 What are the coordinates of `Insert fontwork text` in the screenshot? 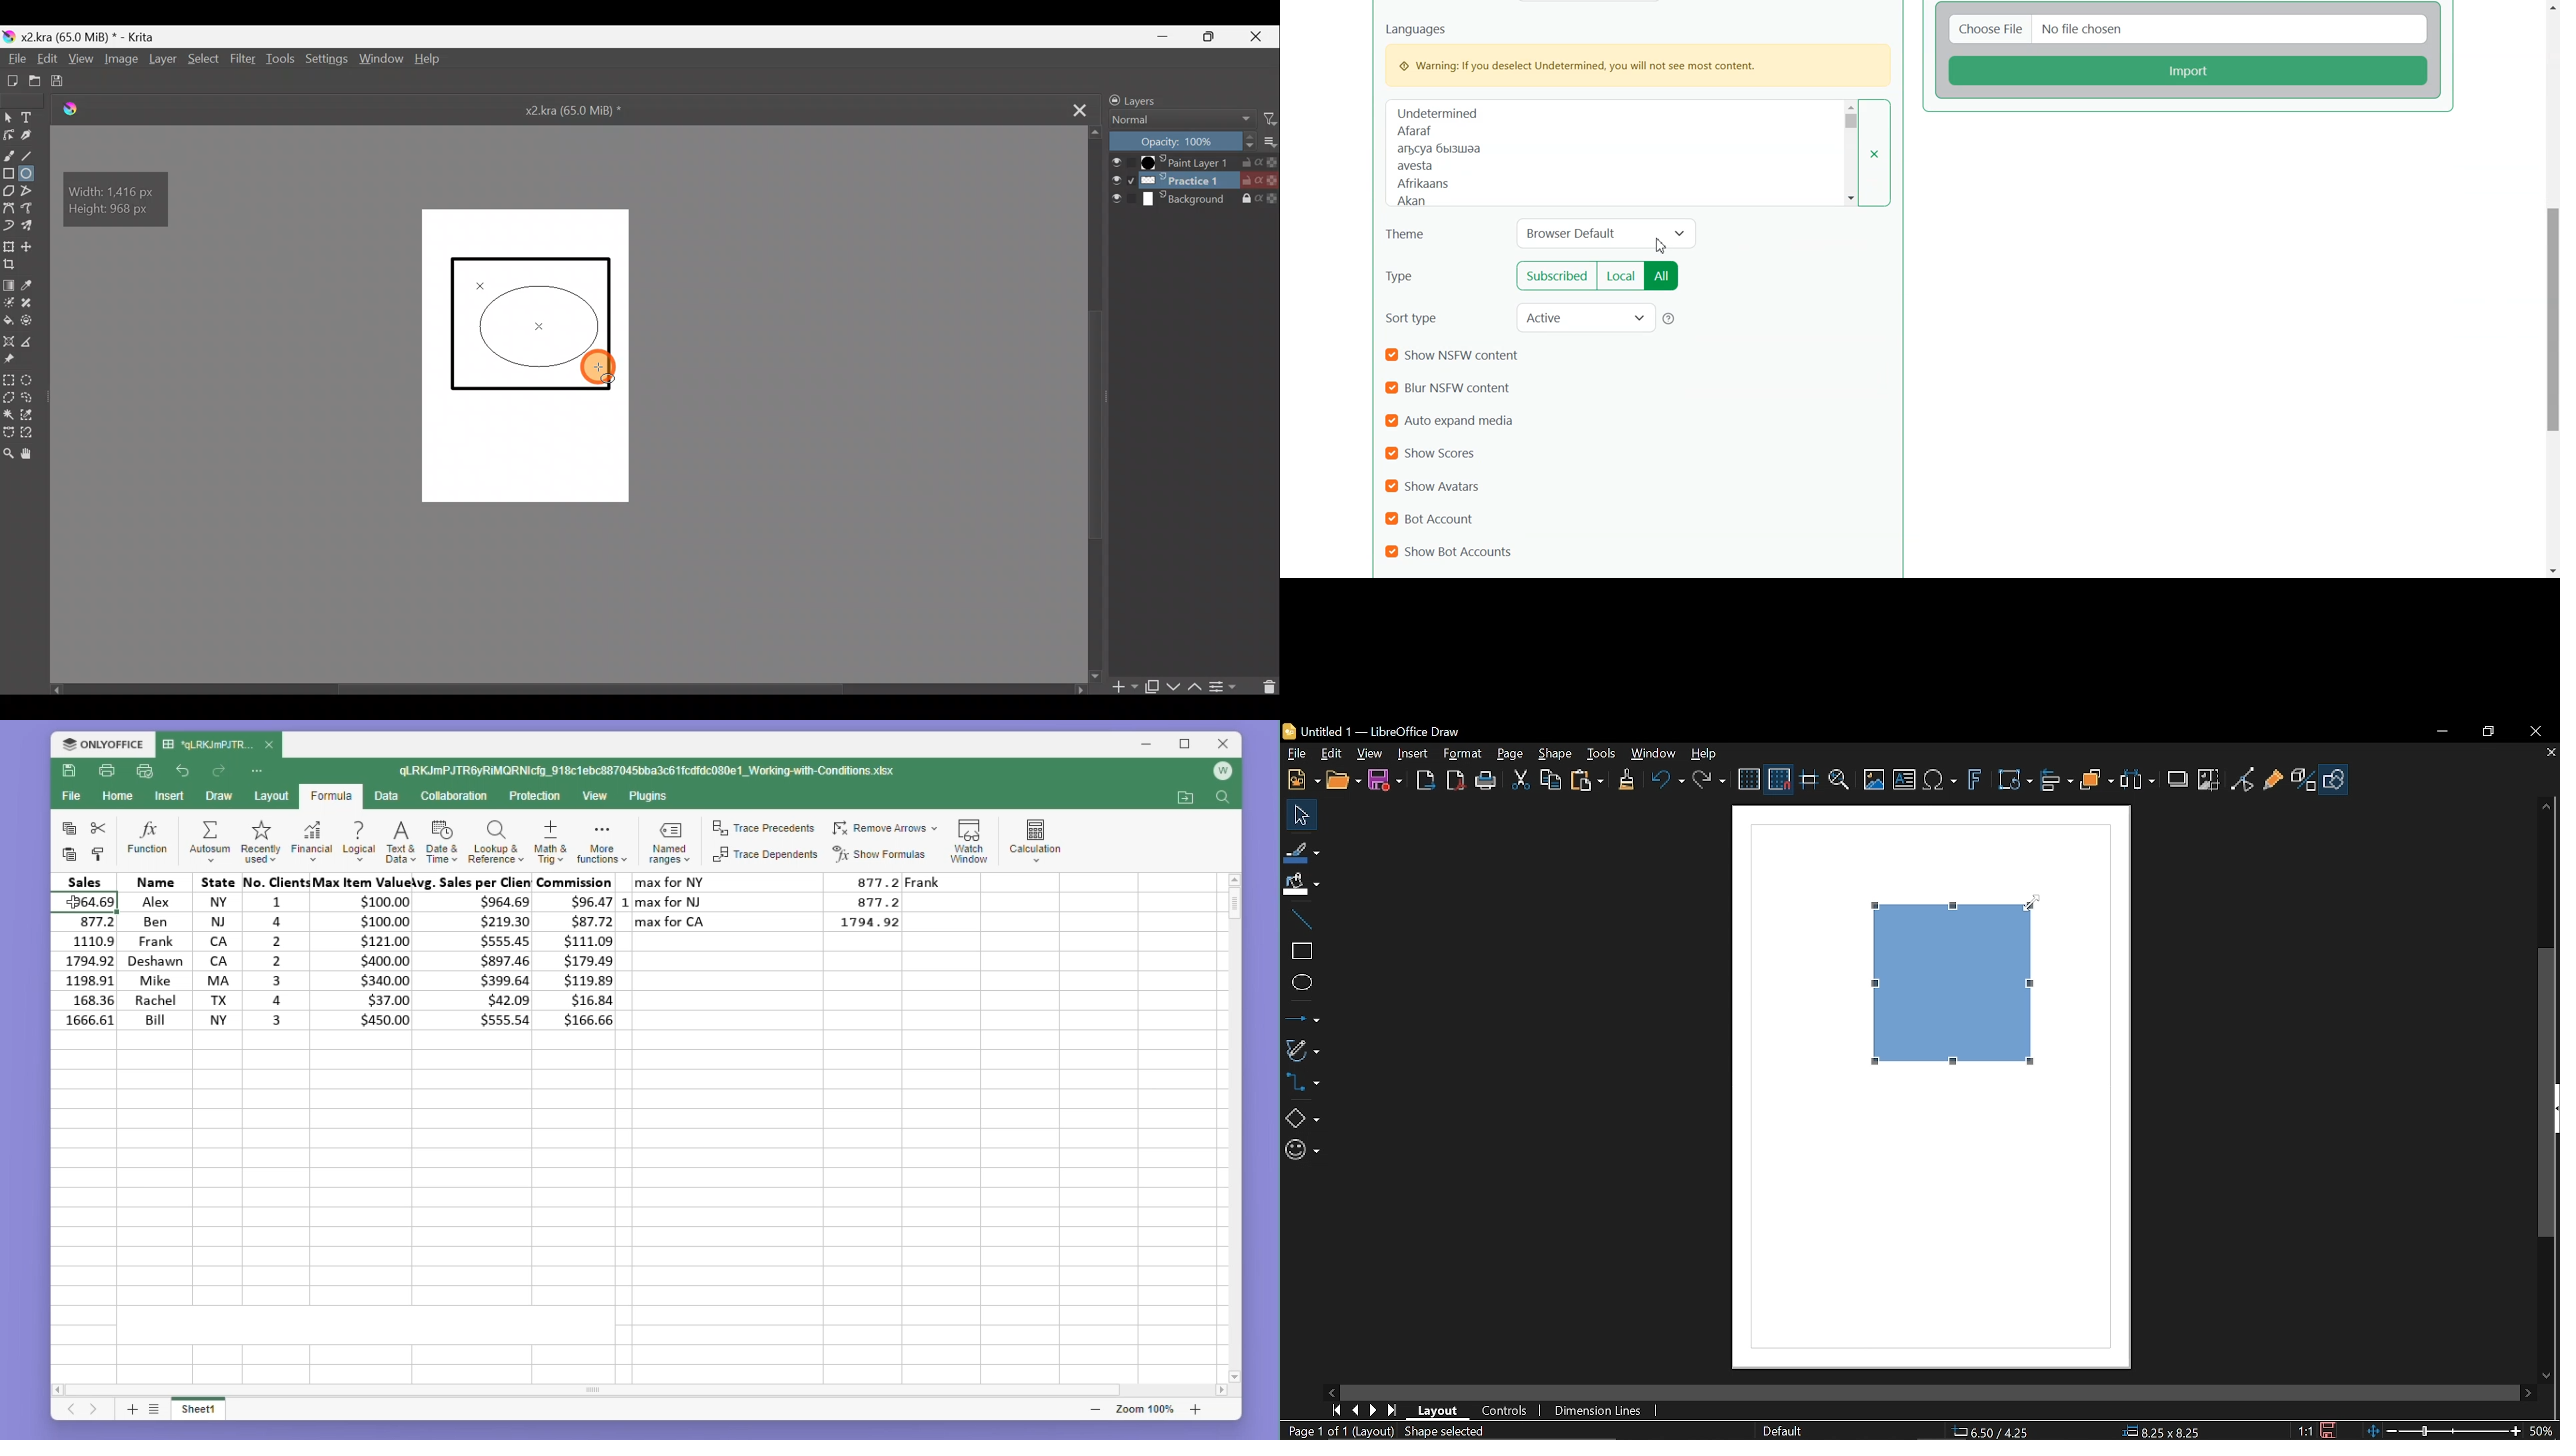 It's located at (1976, 784).